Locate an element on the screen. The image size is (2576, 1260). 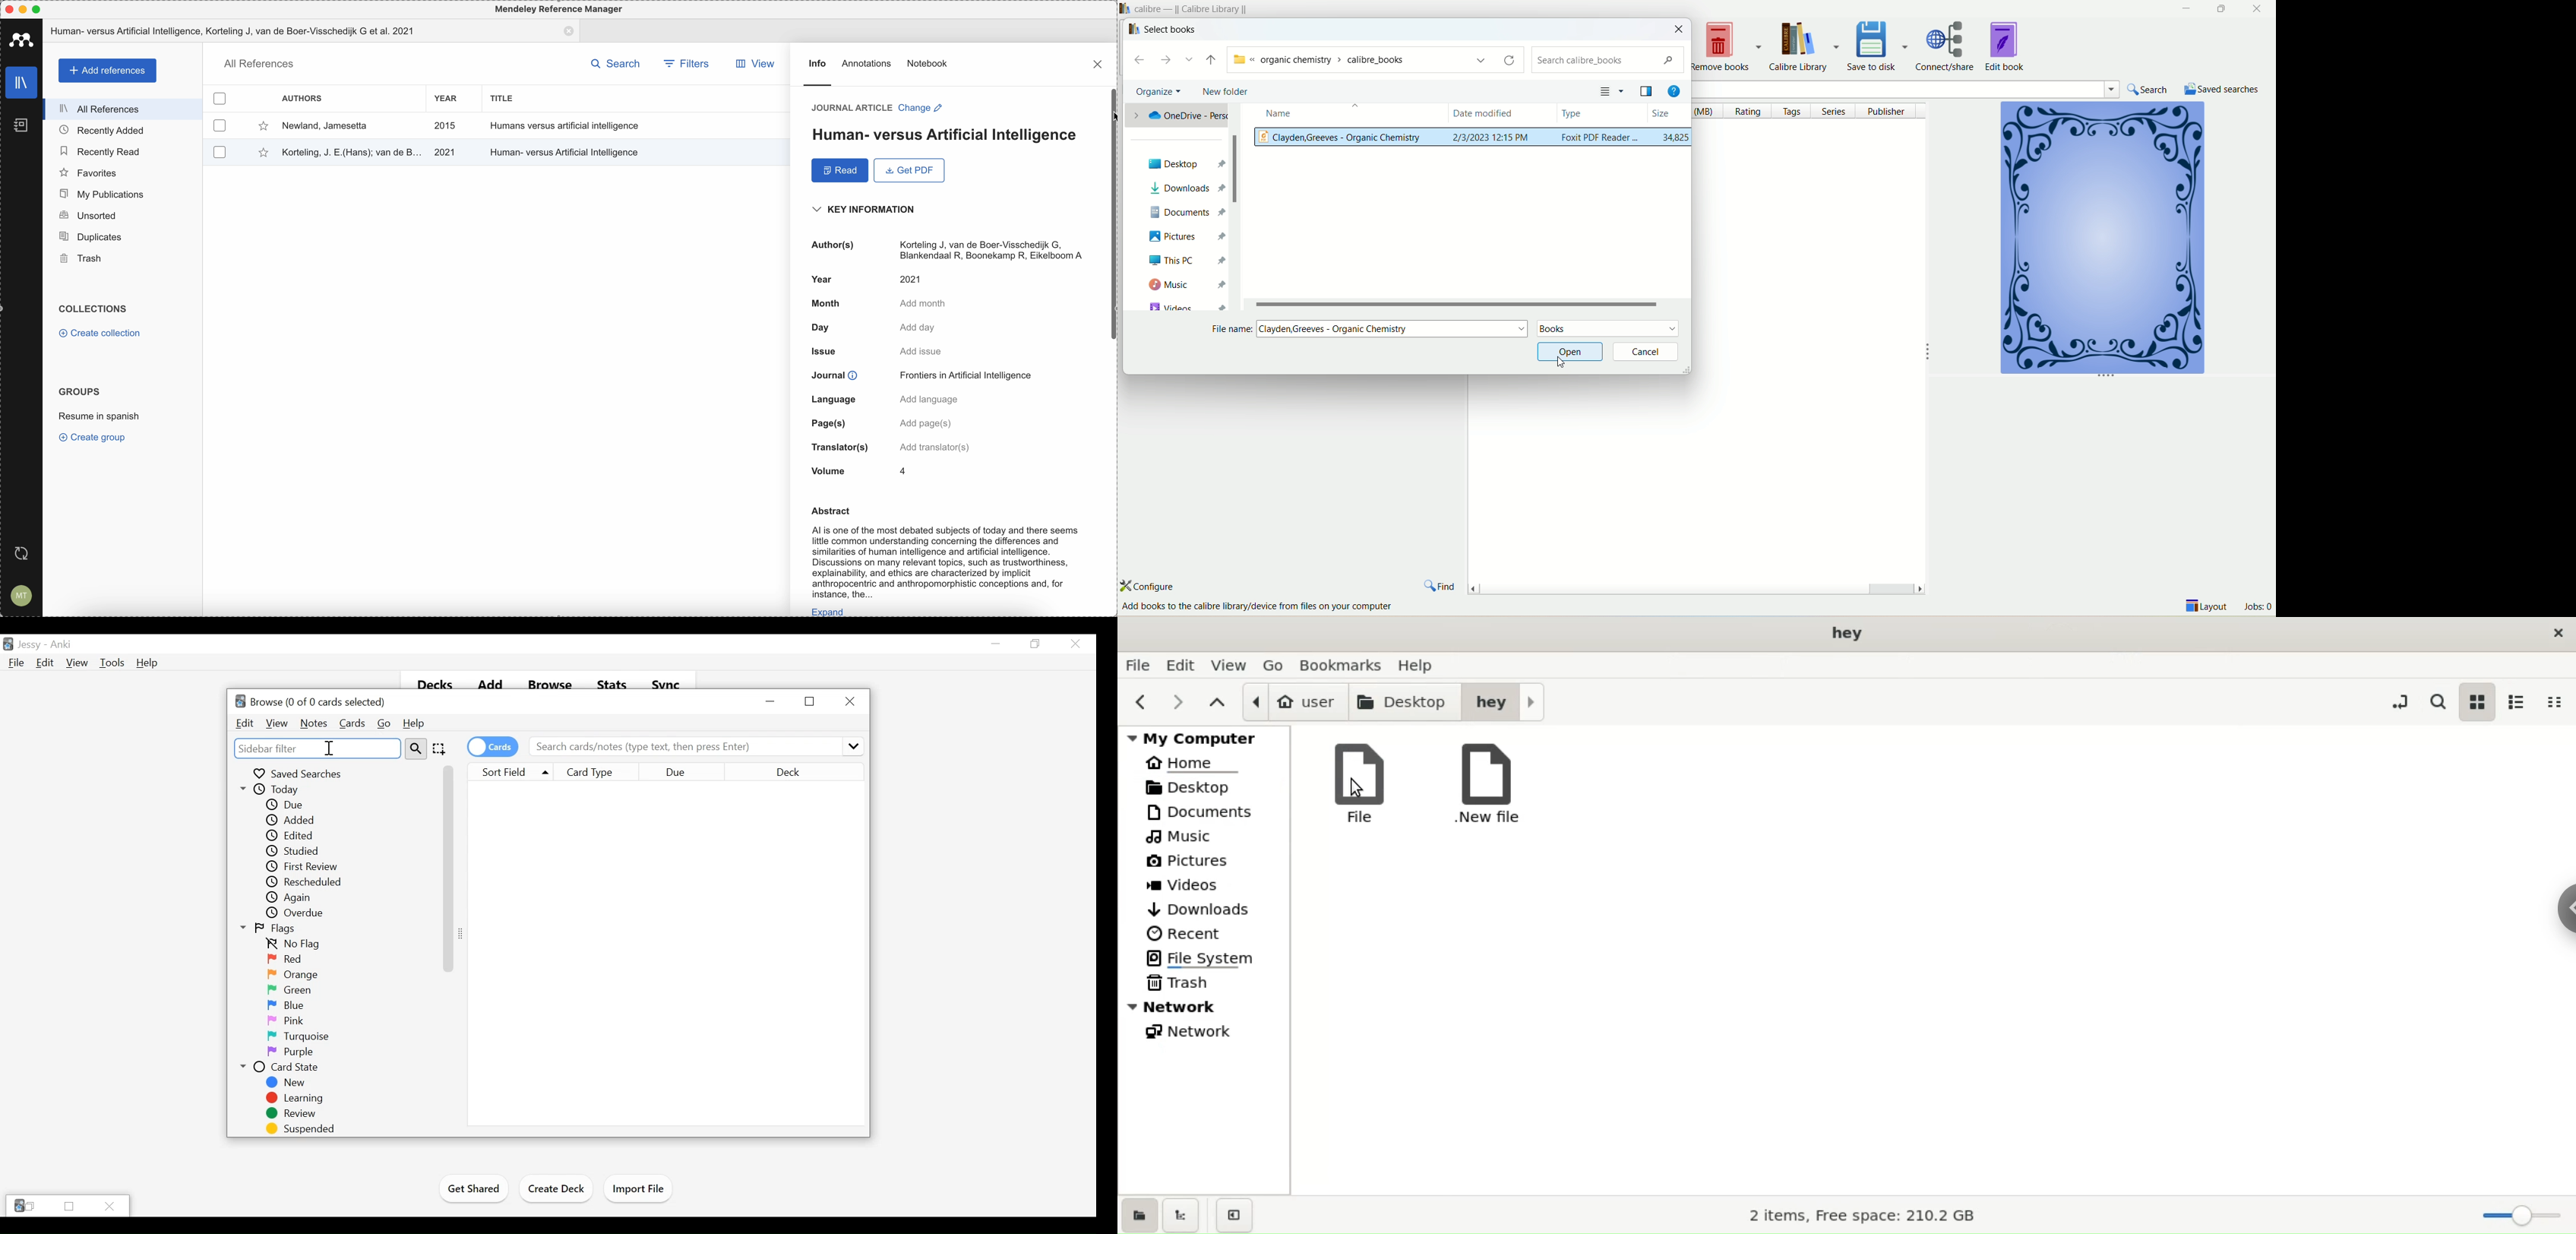
size is located at coordinates (1669, 113).